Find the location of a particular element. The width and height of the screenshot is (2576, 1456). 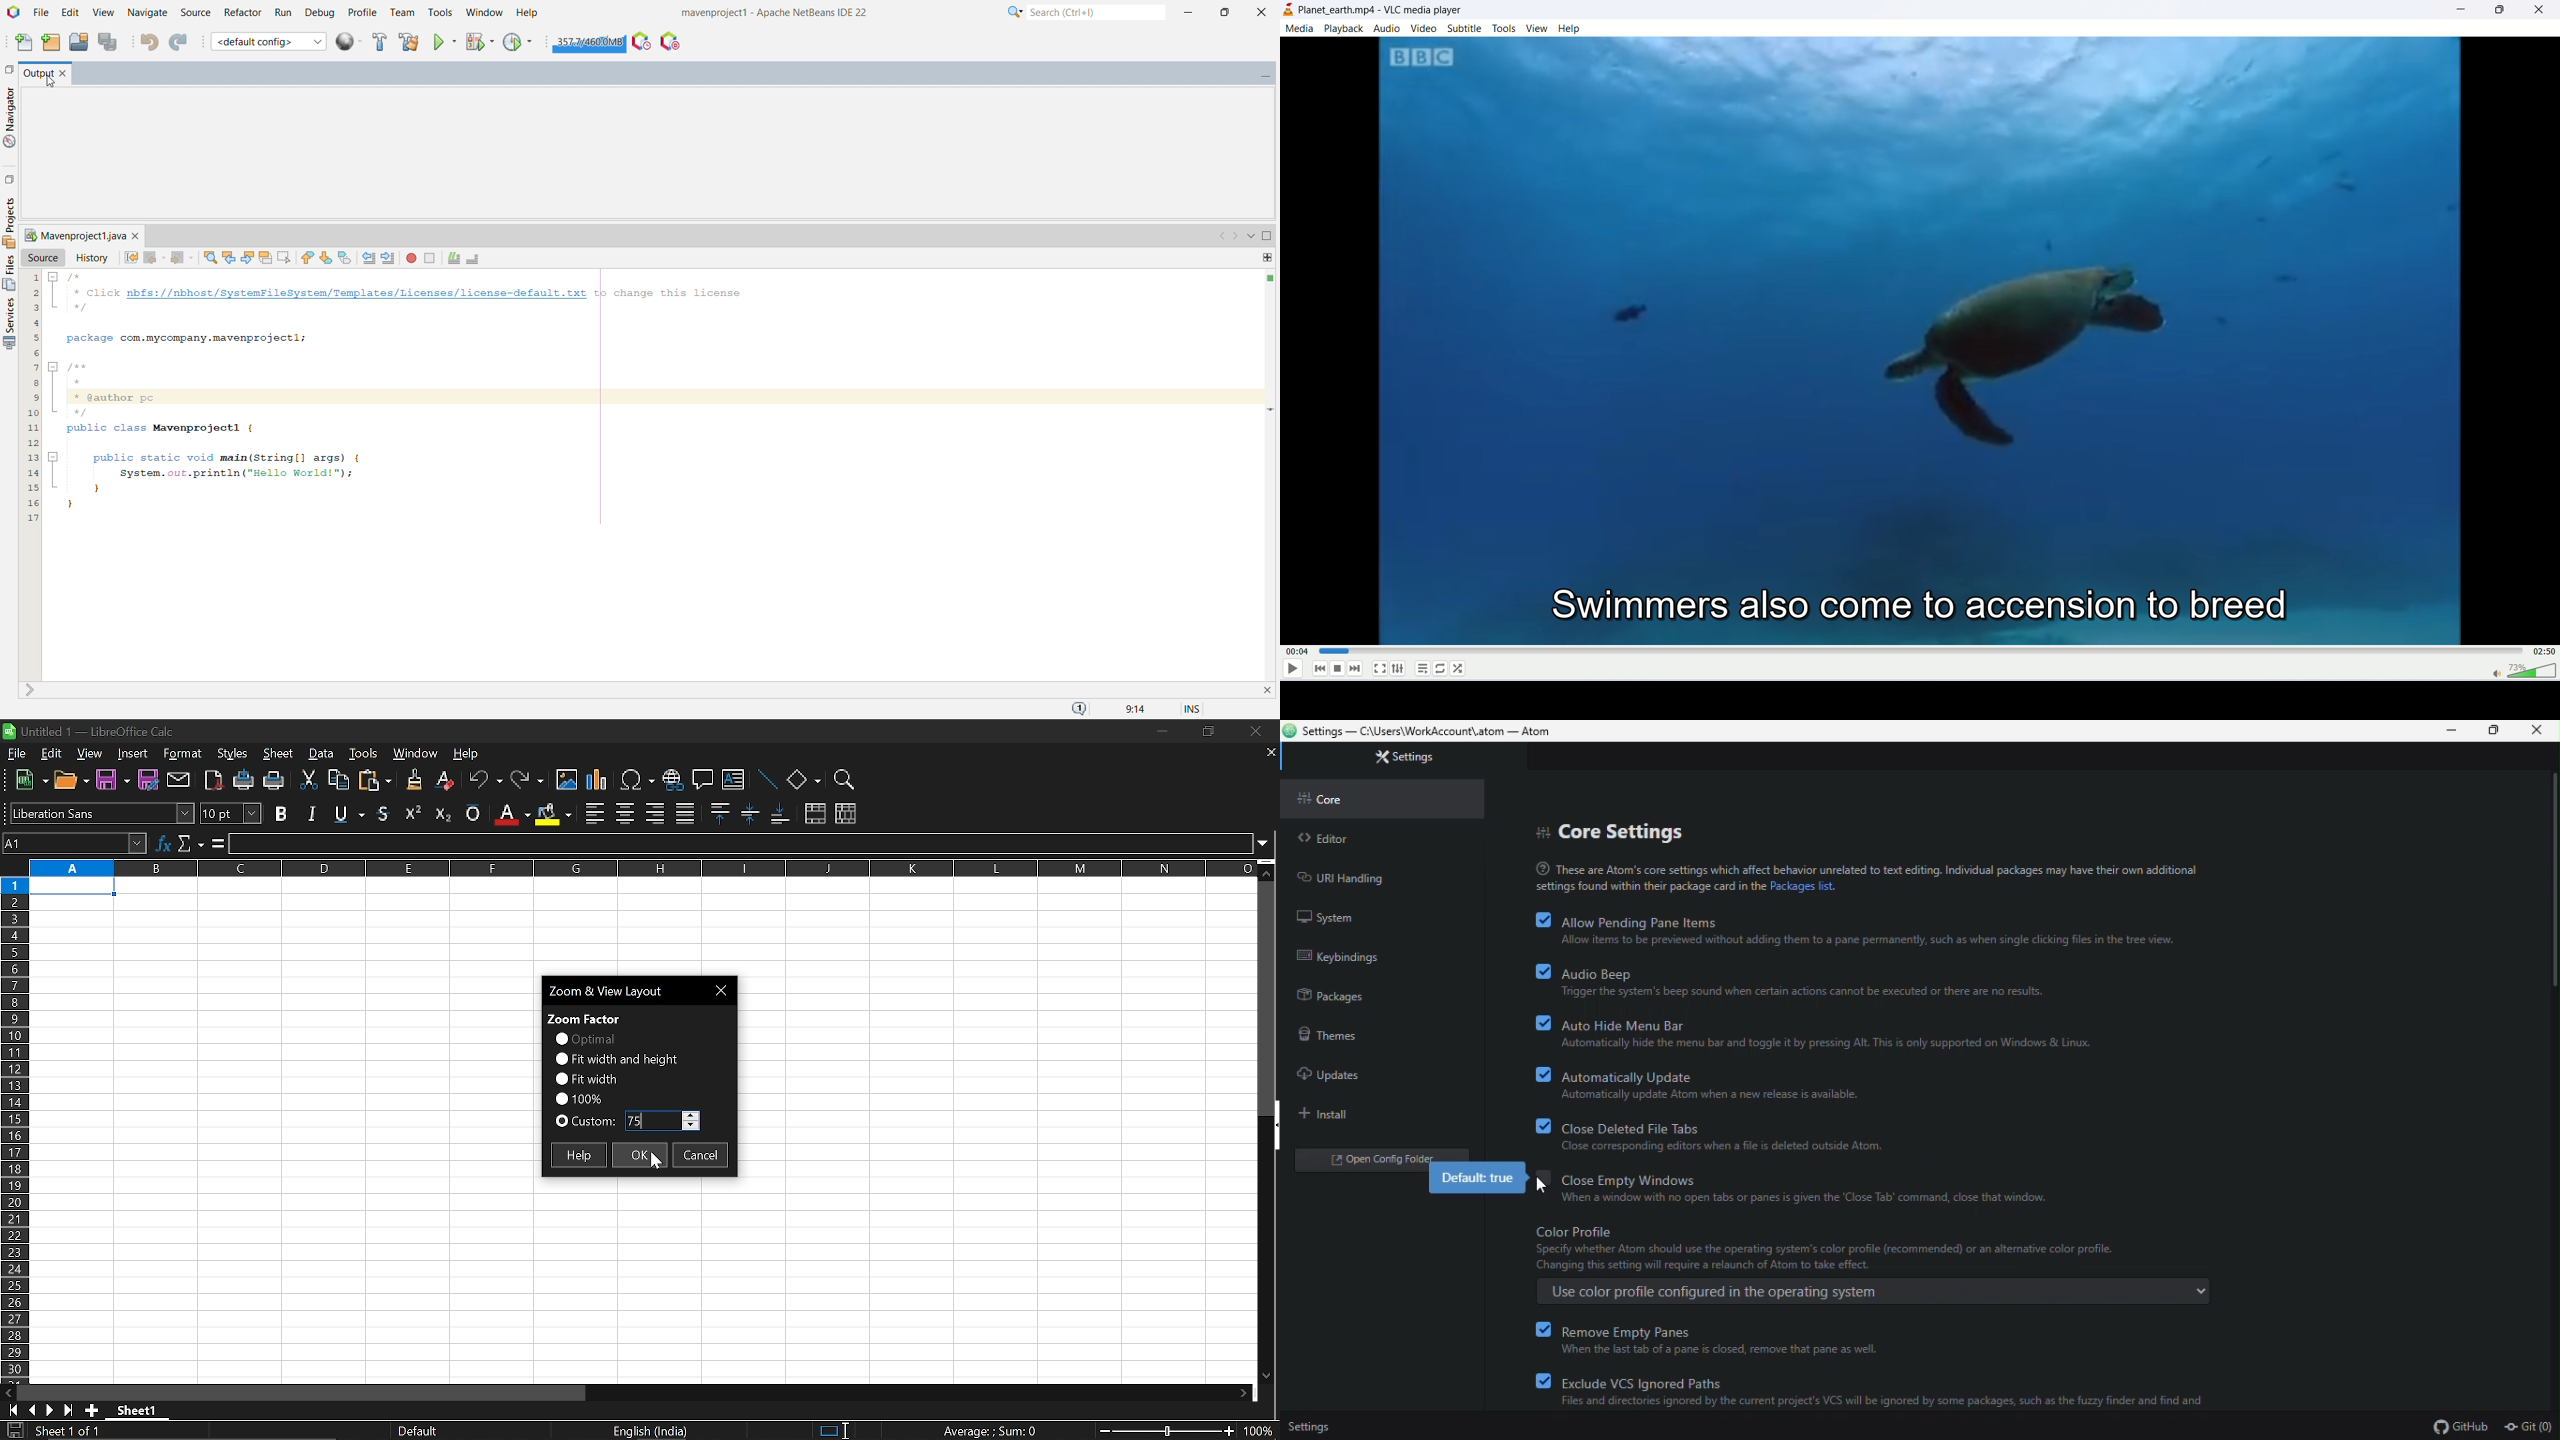

maximize is located at coordinates (2501, 11).